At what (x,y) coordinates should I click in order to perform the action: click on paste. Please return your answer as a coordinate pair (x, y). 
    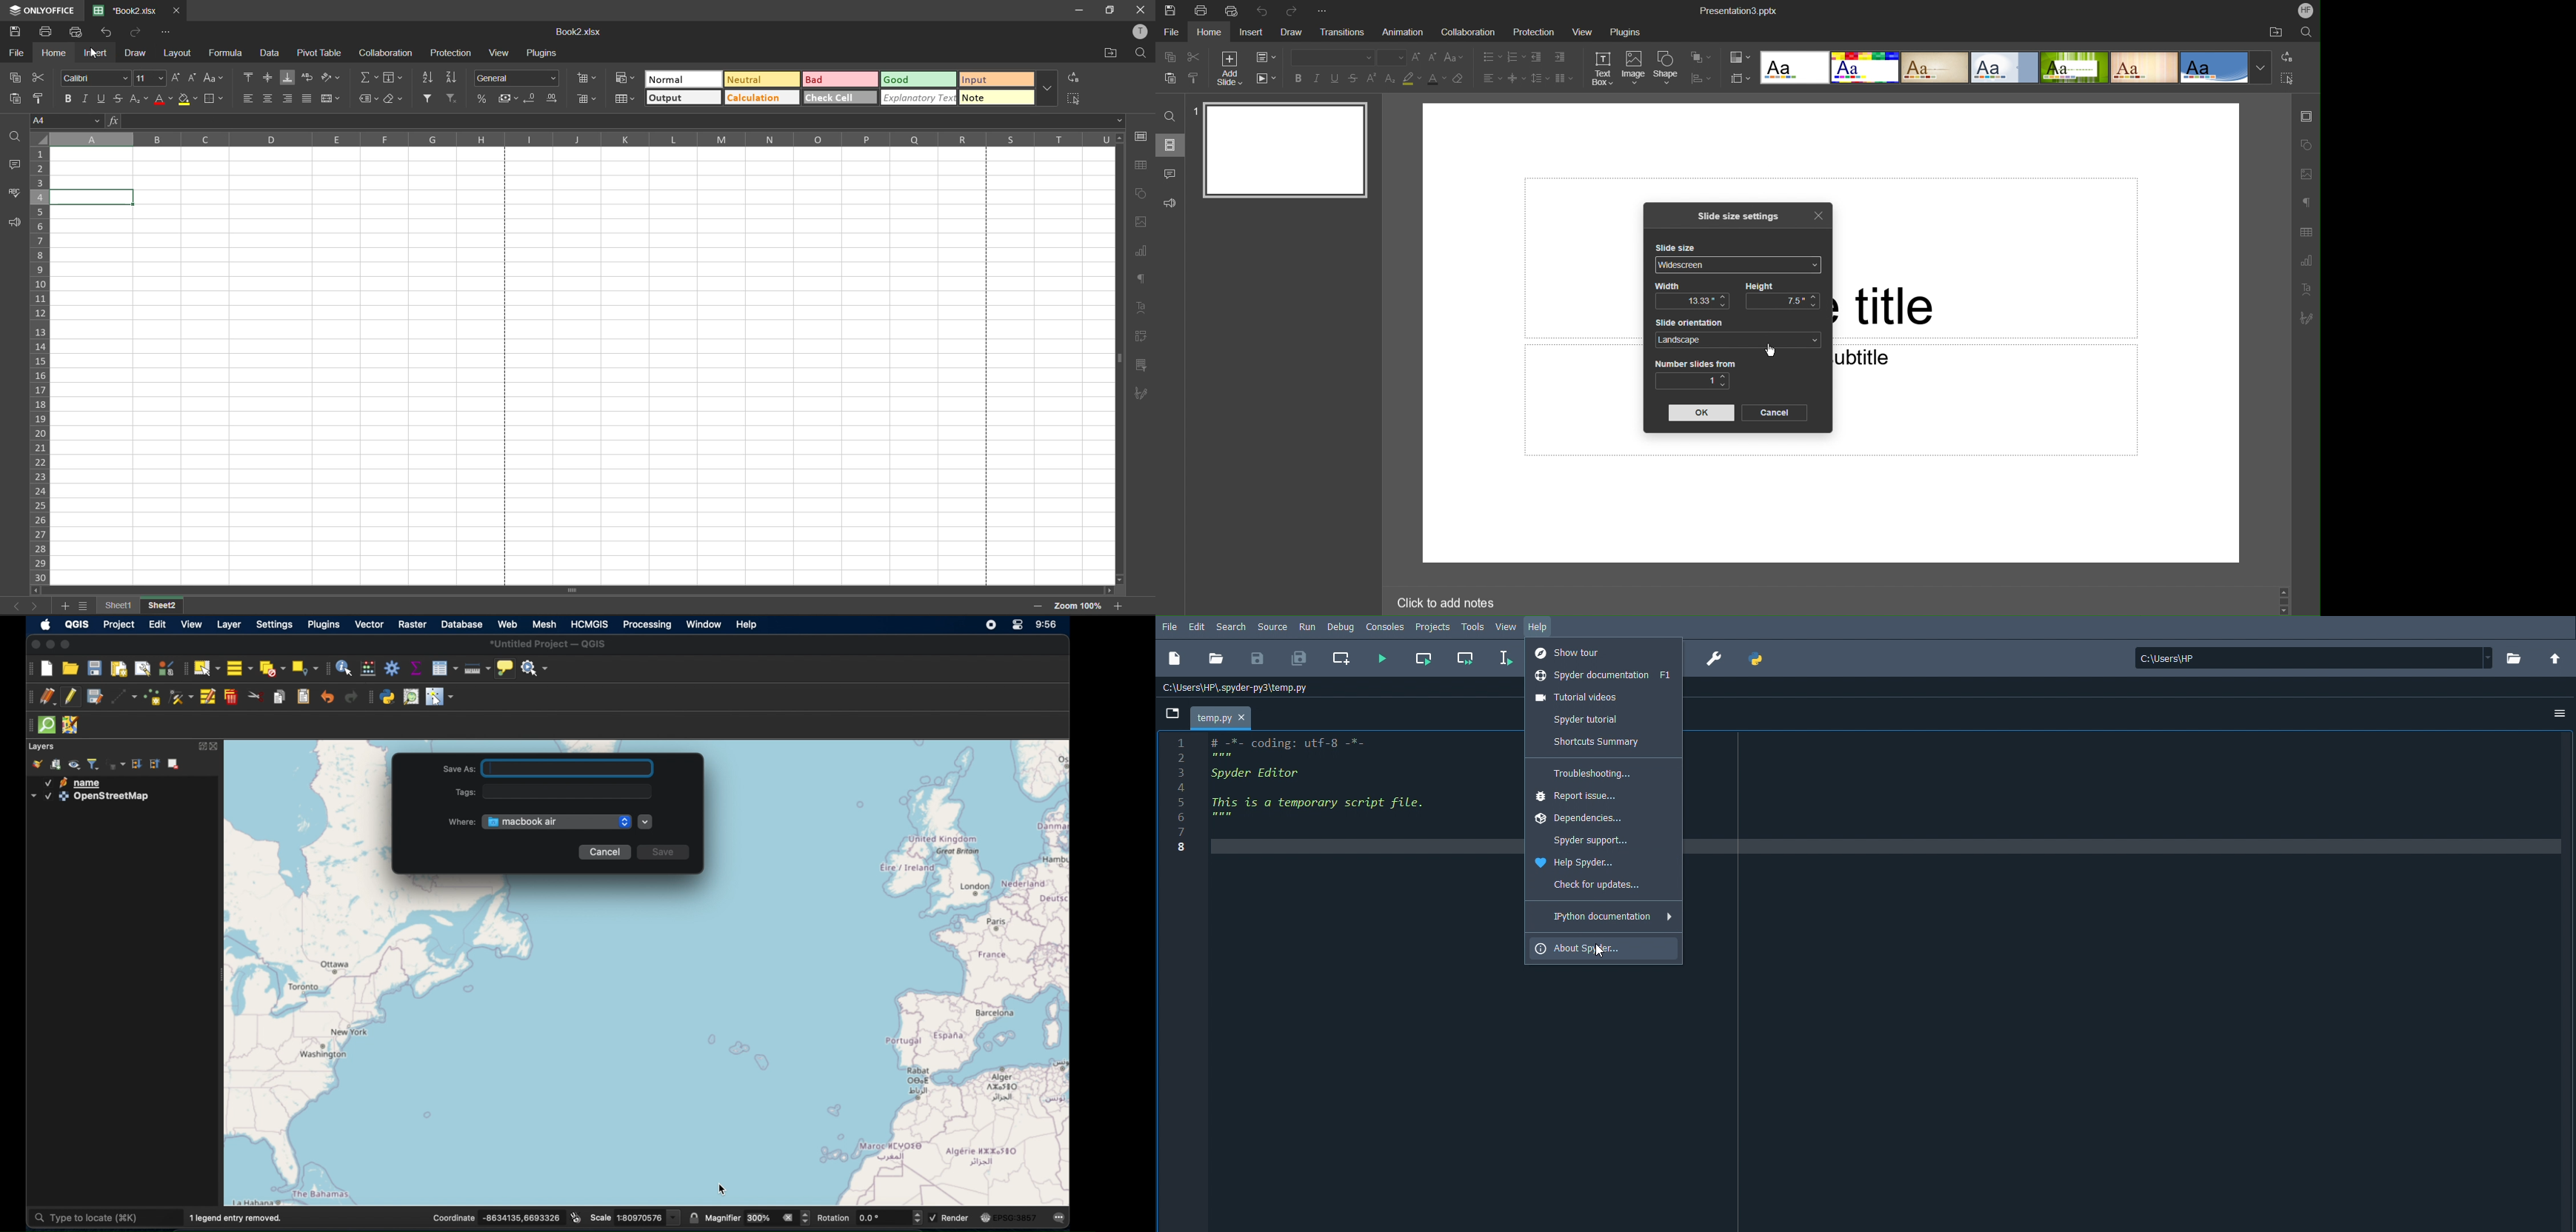
    Looking at the image, I should click on (15, 99).